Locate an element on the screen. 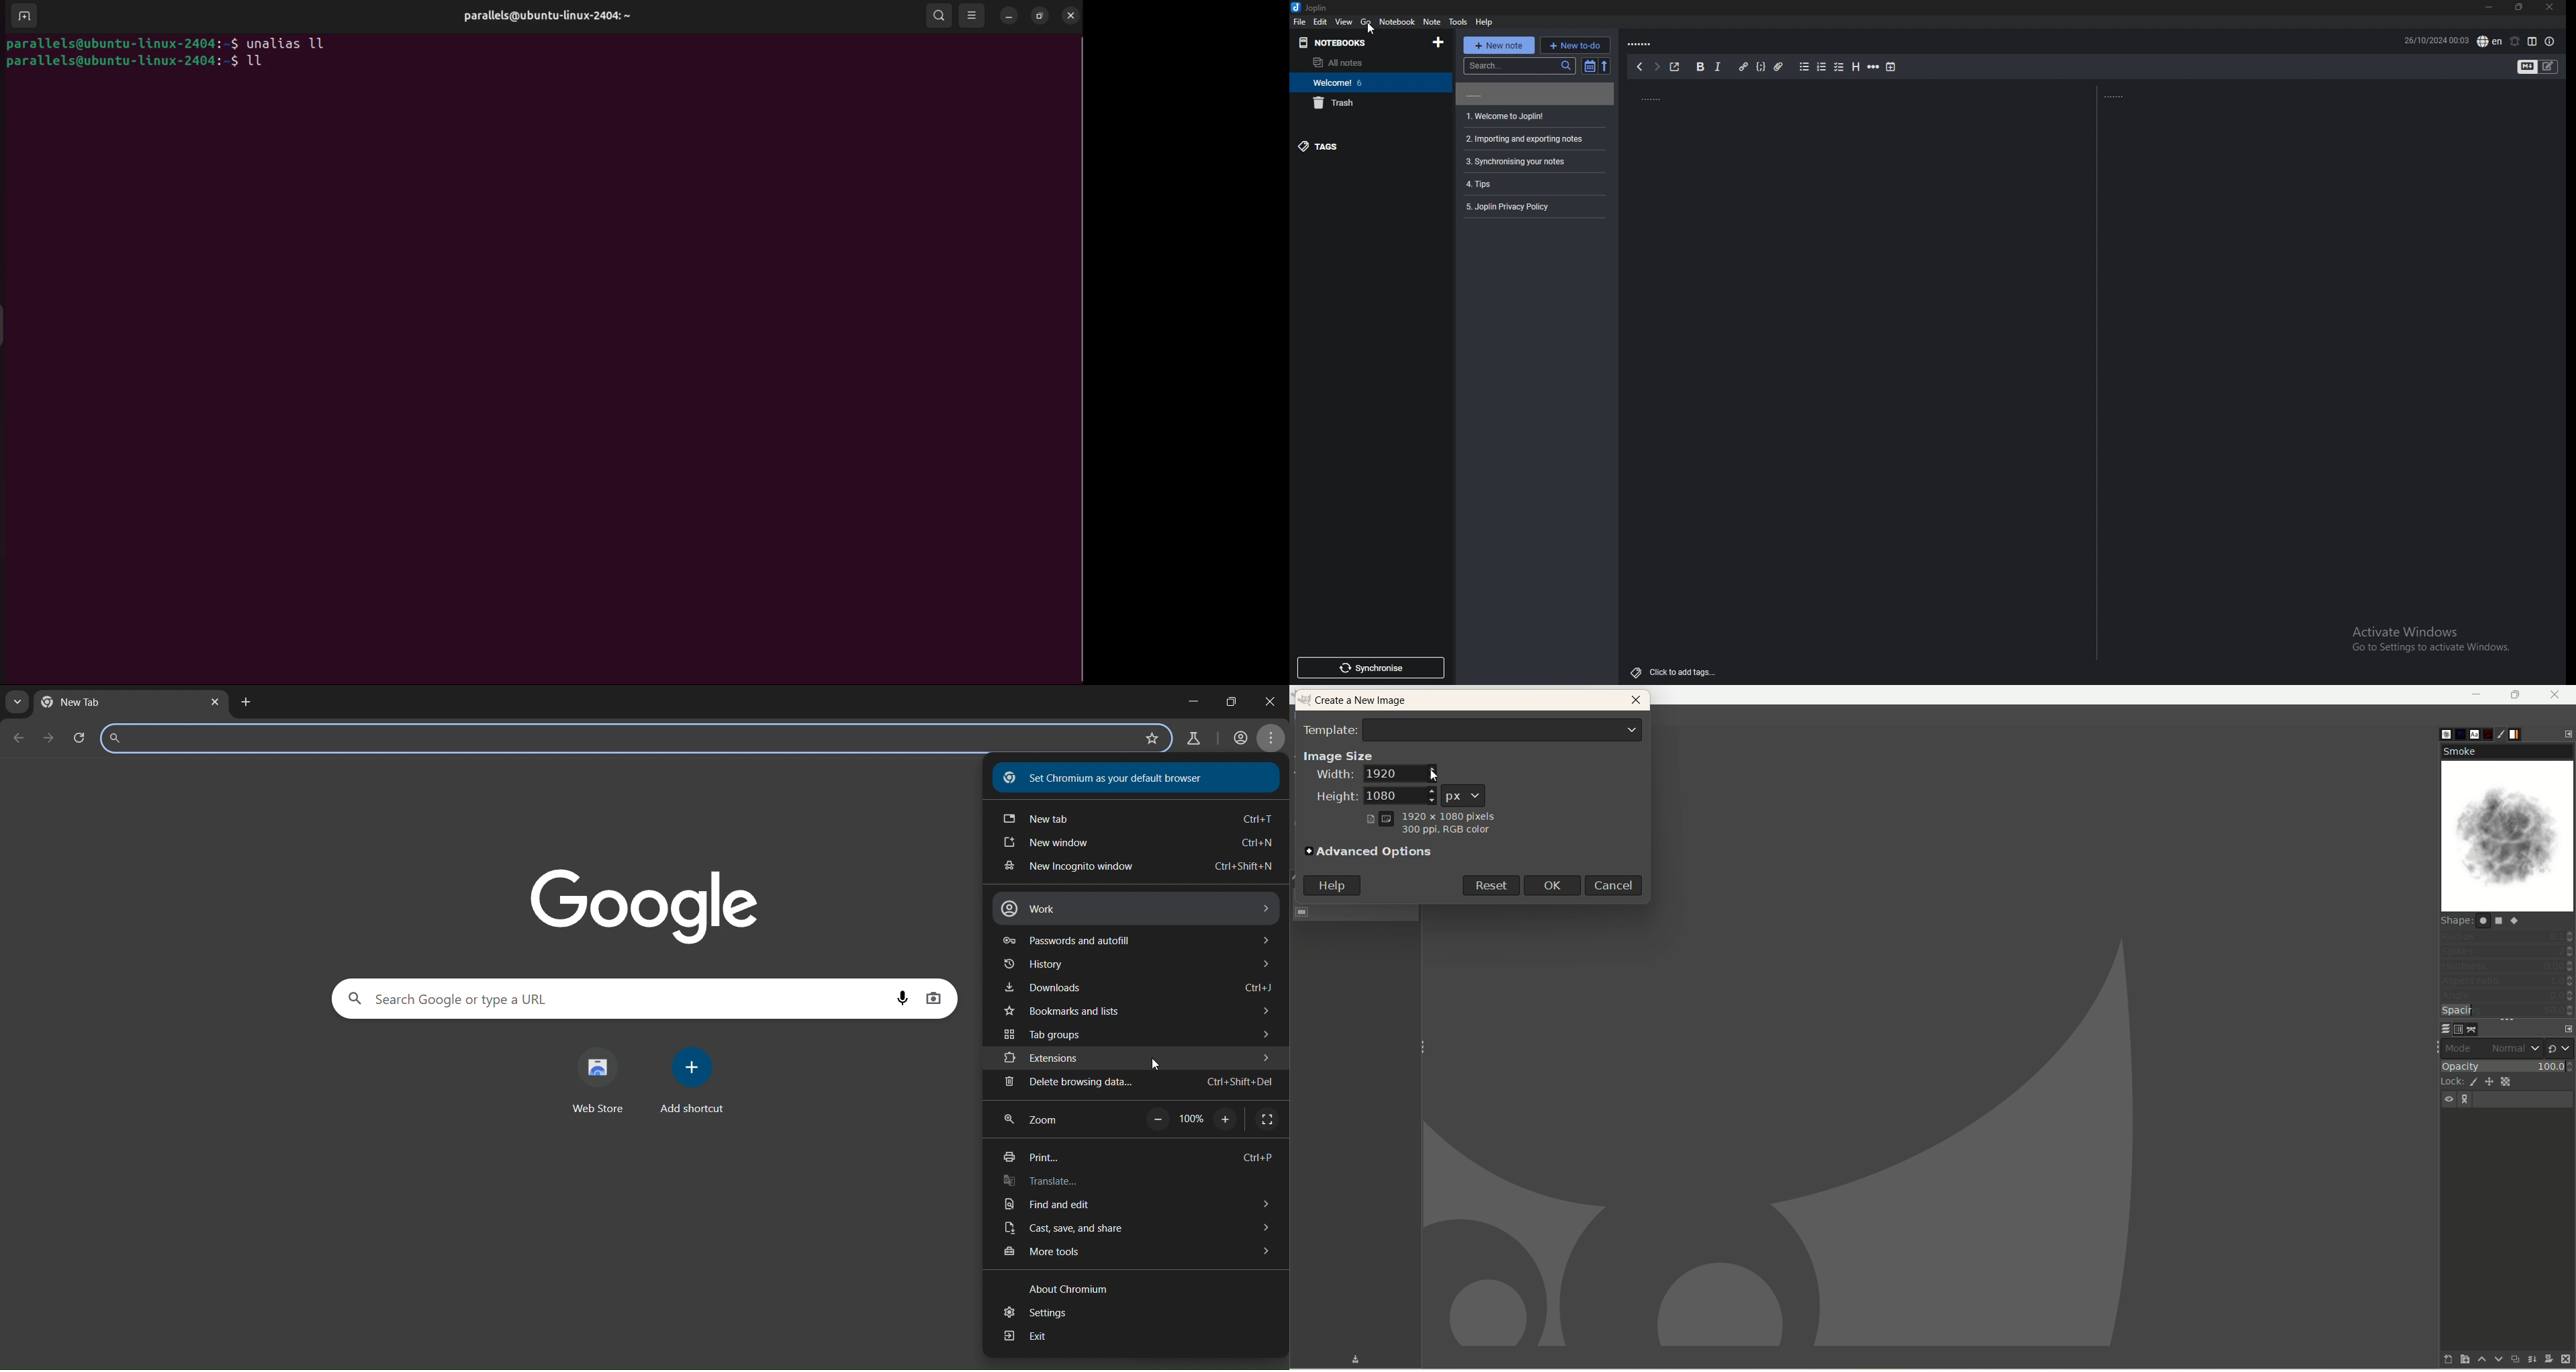 This screenshot has height=1372, width=2576. new todo is located at coordinates (1575, 45).